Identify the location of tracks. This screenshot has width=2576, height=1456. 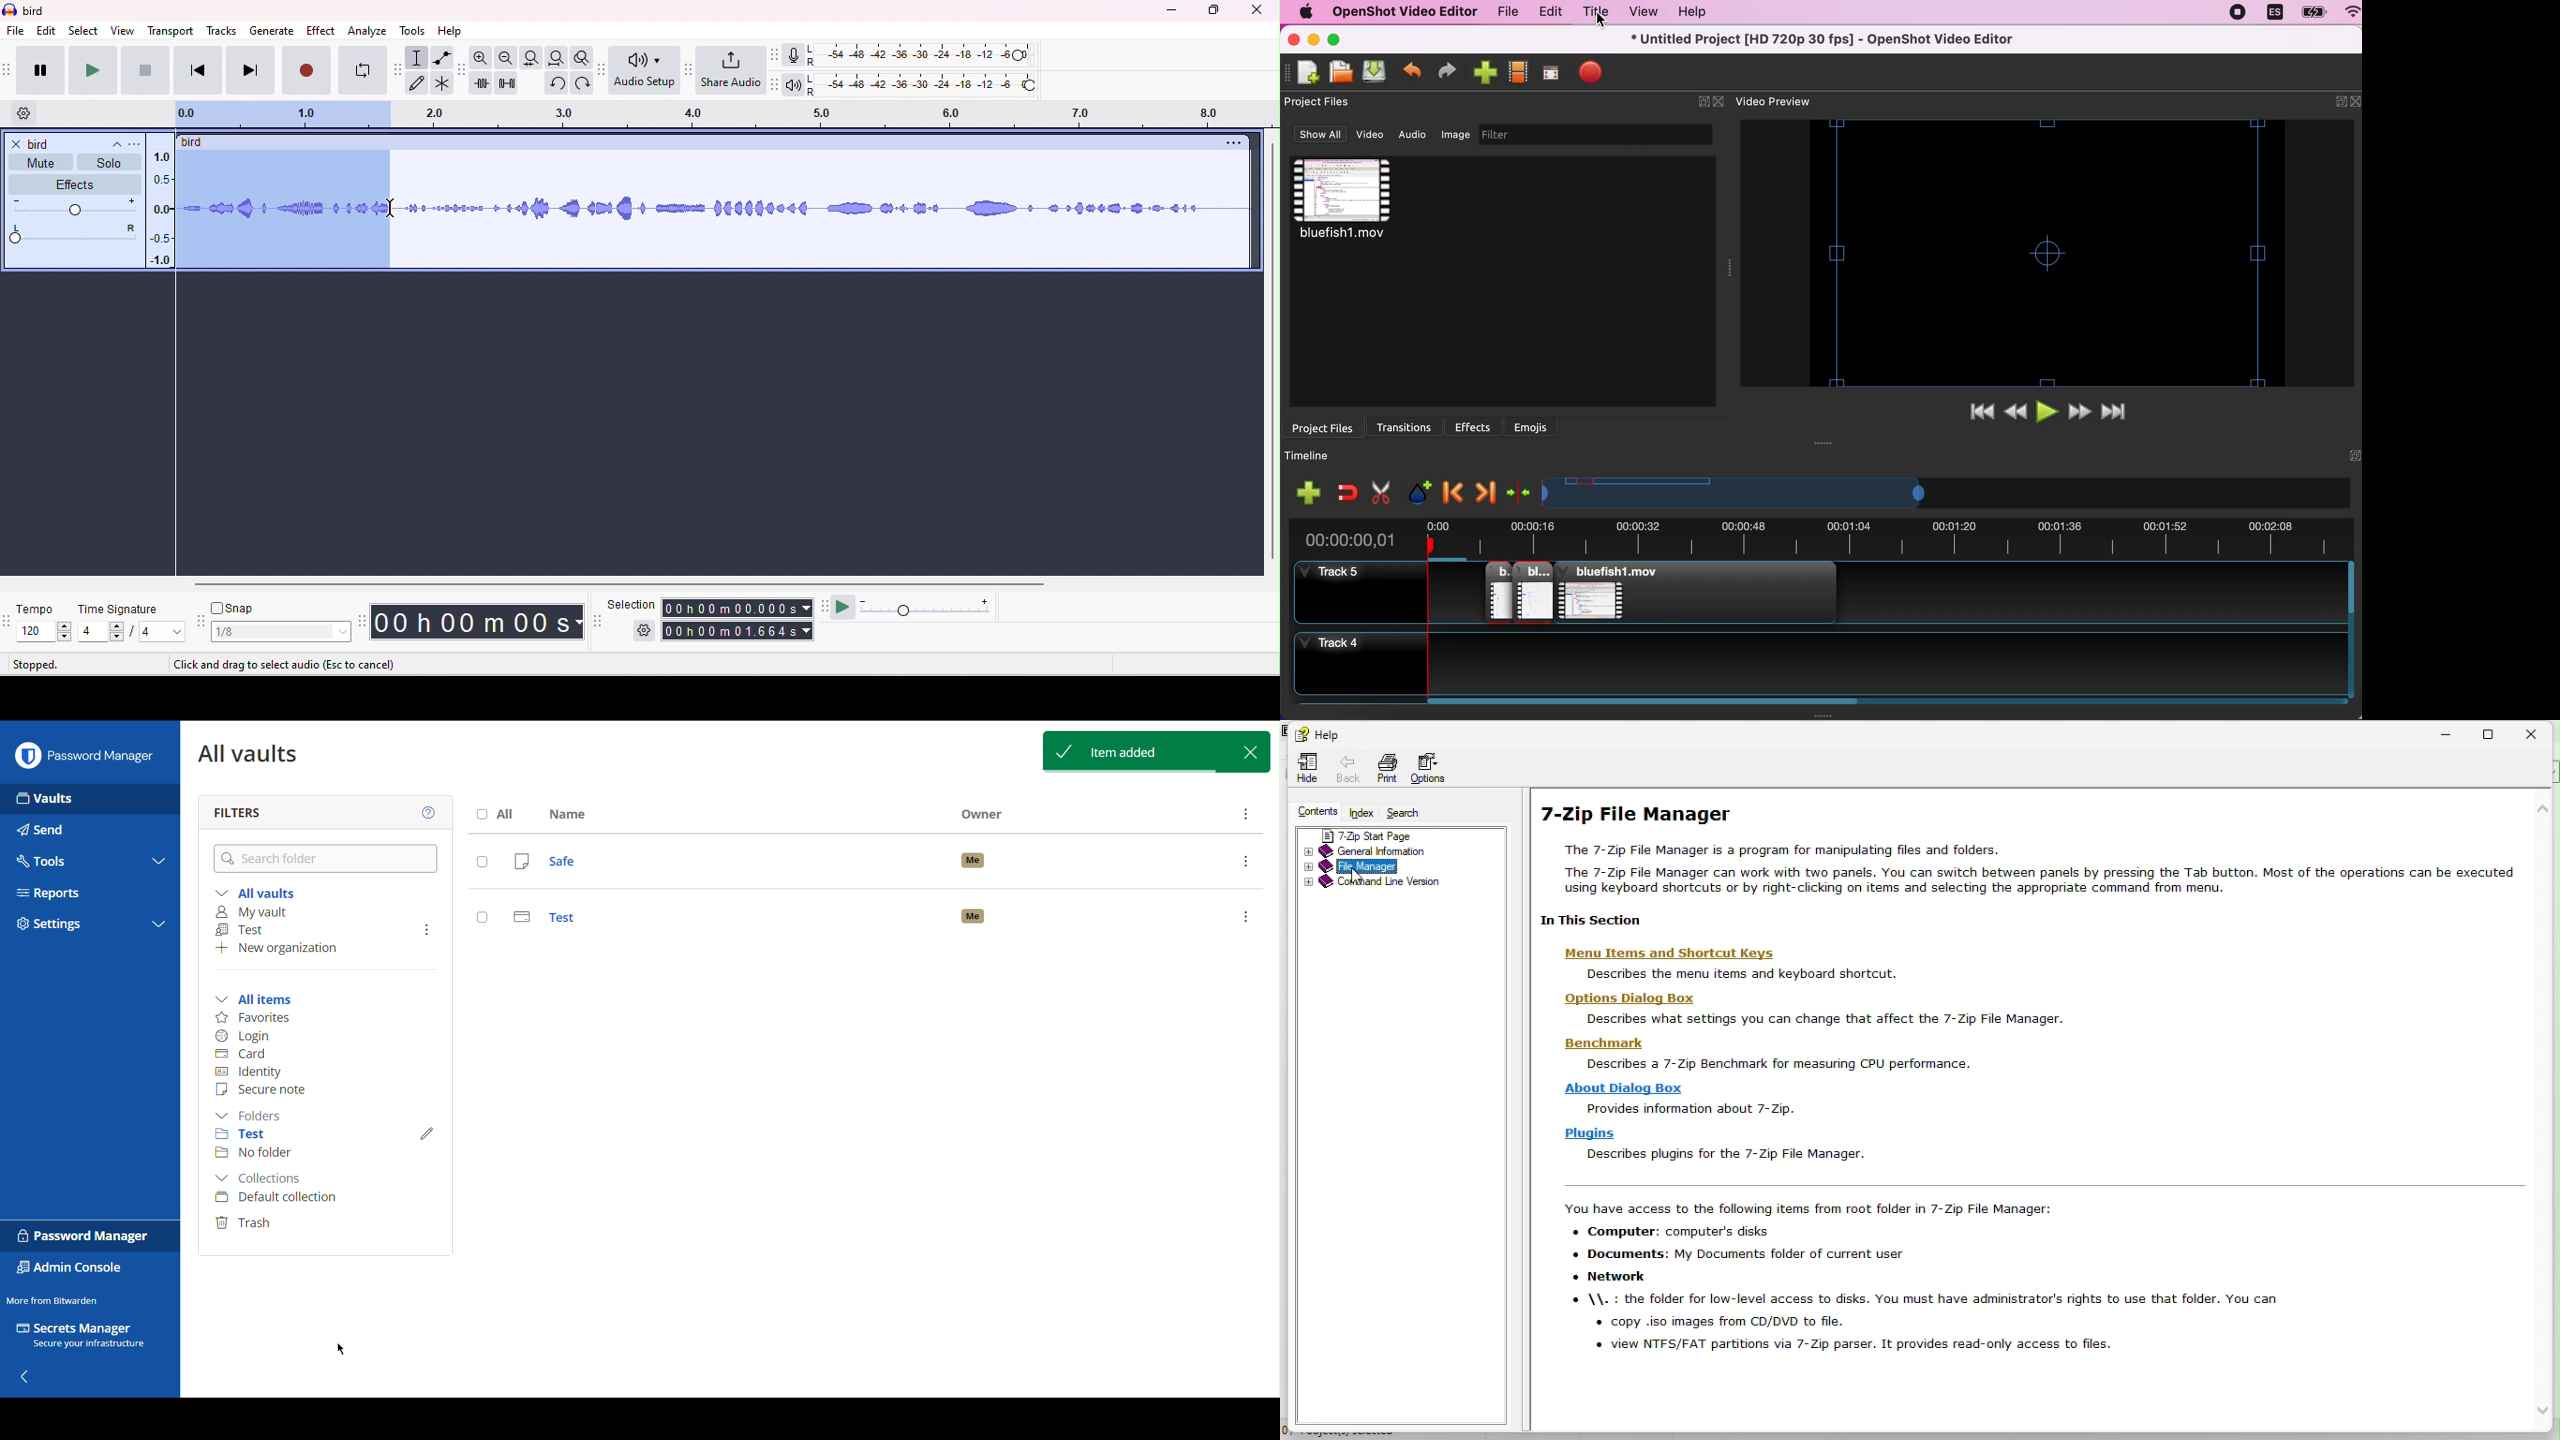
(221, 32).